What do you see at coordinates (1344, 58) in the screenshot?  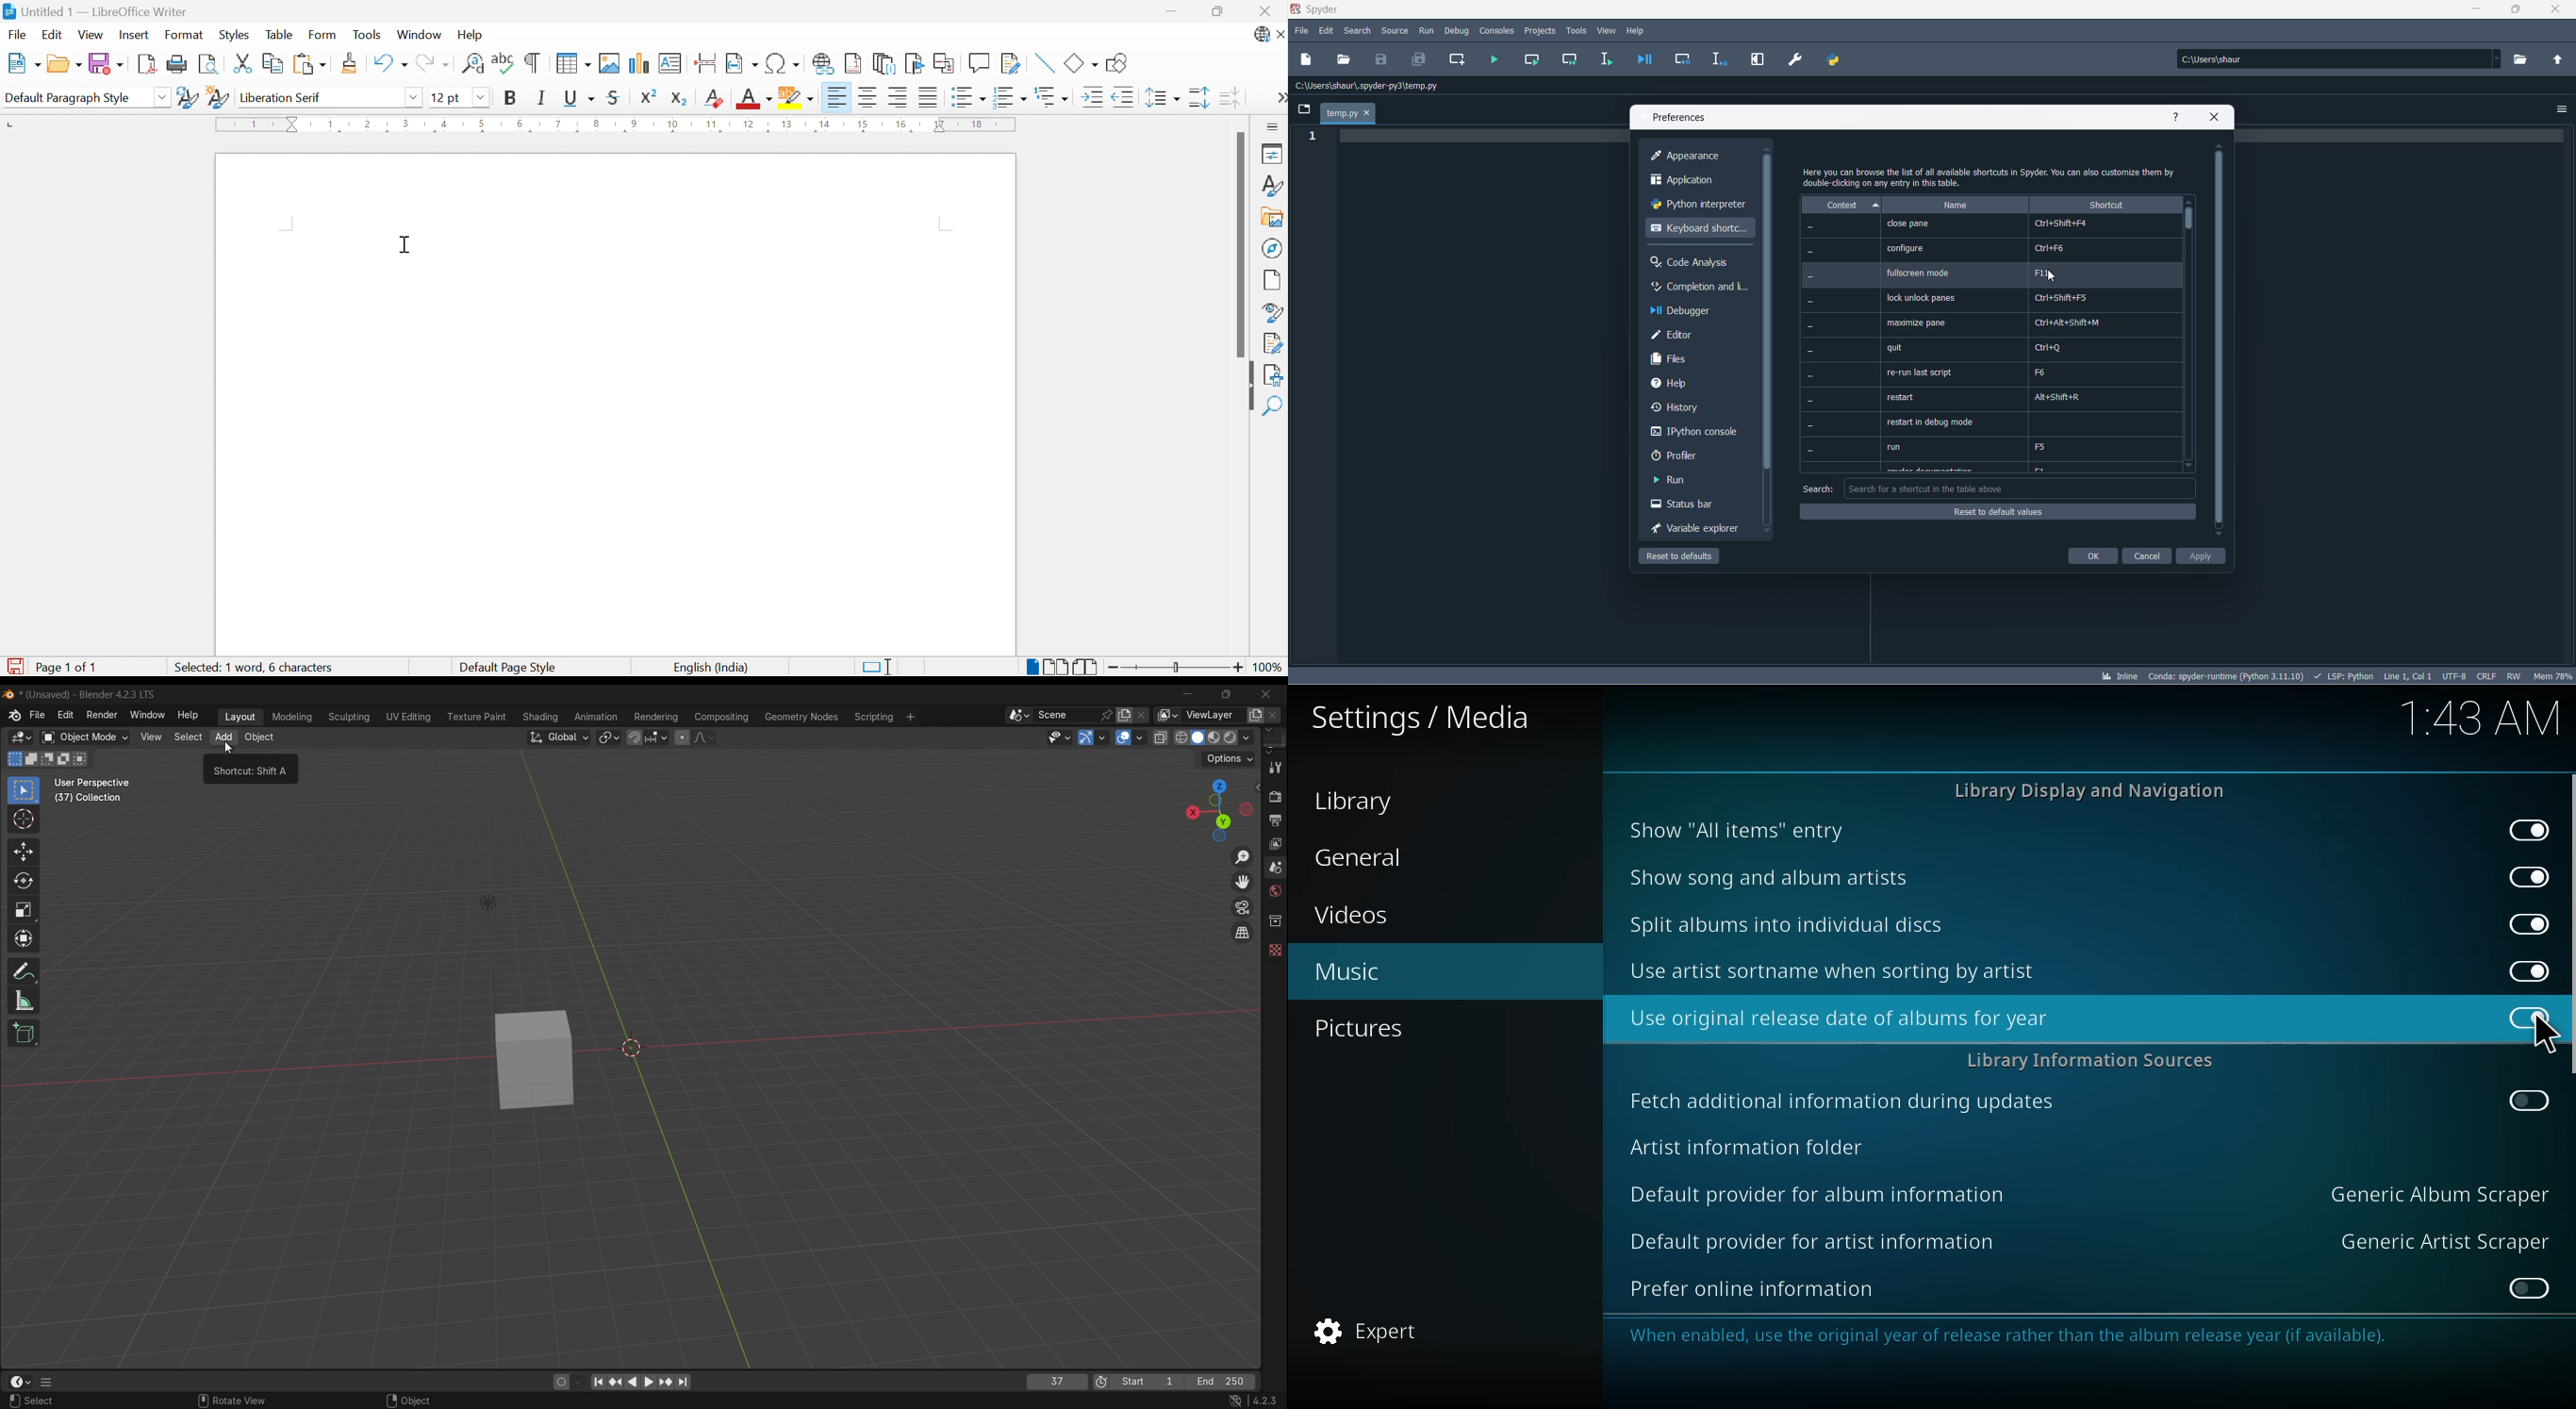 I see `open` at bounding box center [1344, 58].